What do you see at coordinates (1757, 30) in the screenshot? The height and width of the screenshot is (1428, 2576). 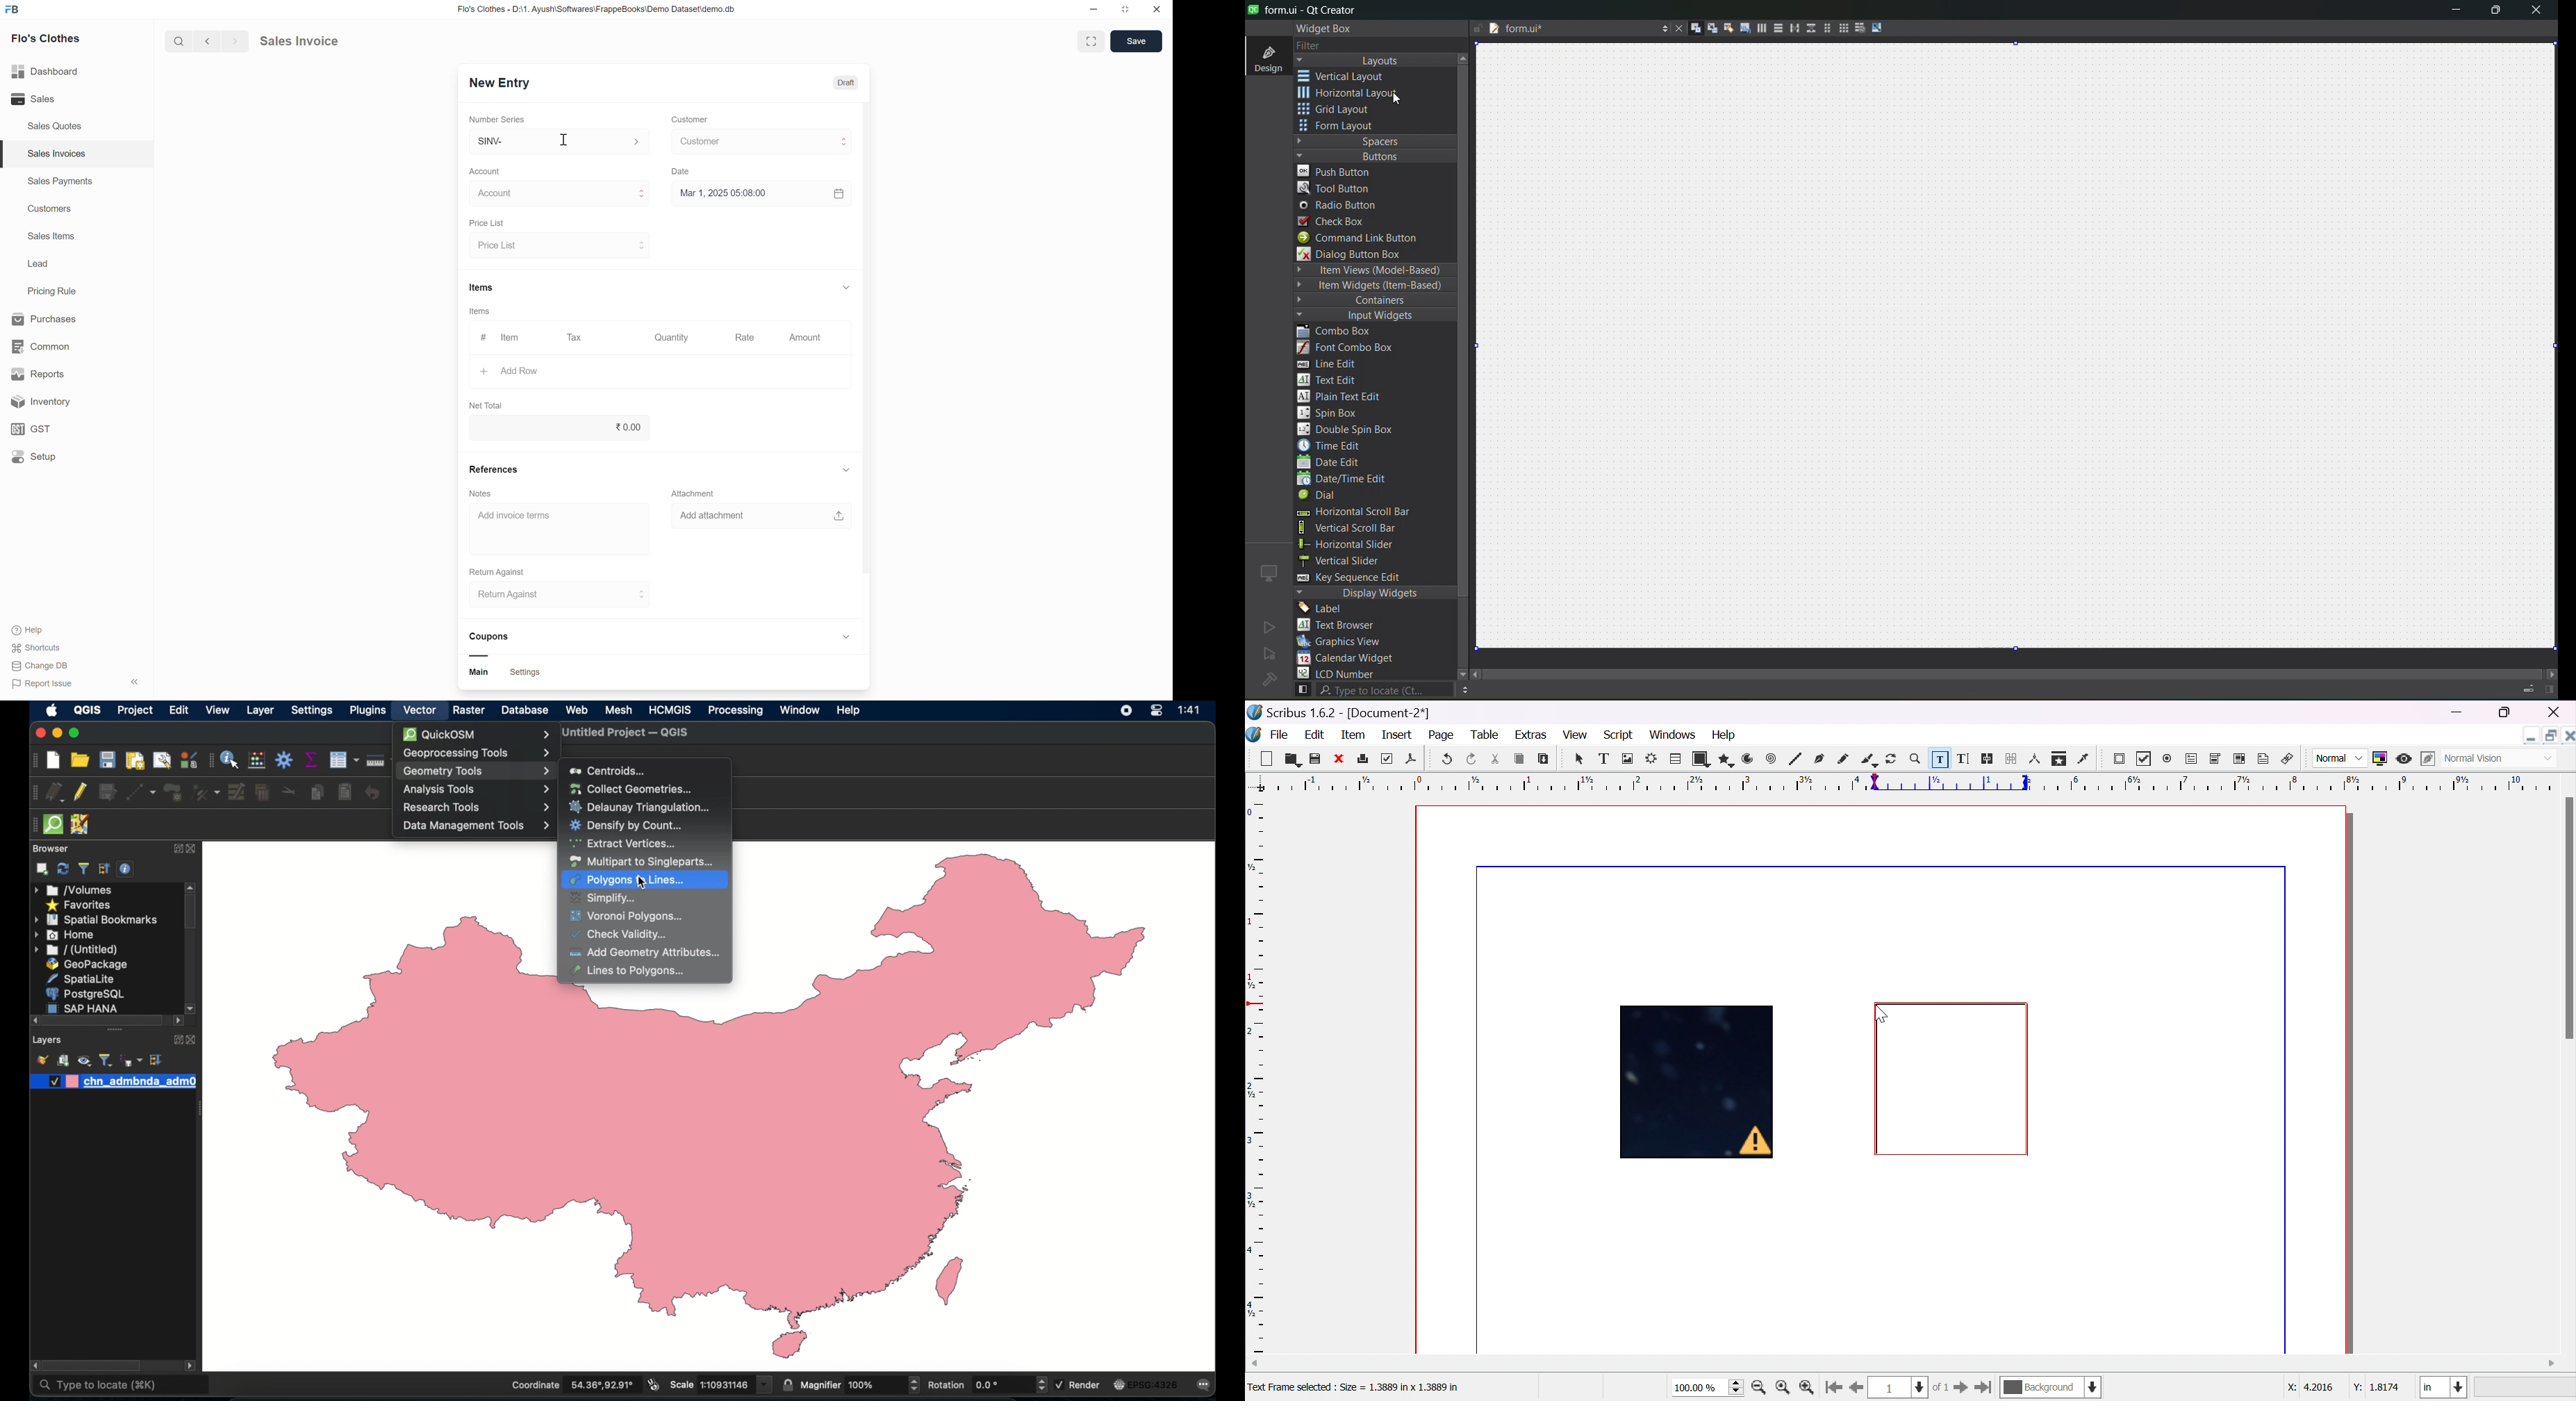 I see `layout horizontally` at bounding box center [1757, 30].